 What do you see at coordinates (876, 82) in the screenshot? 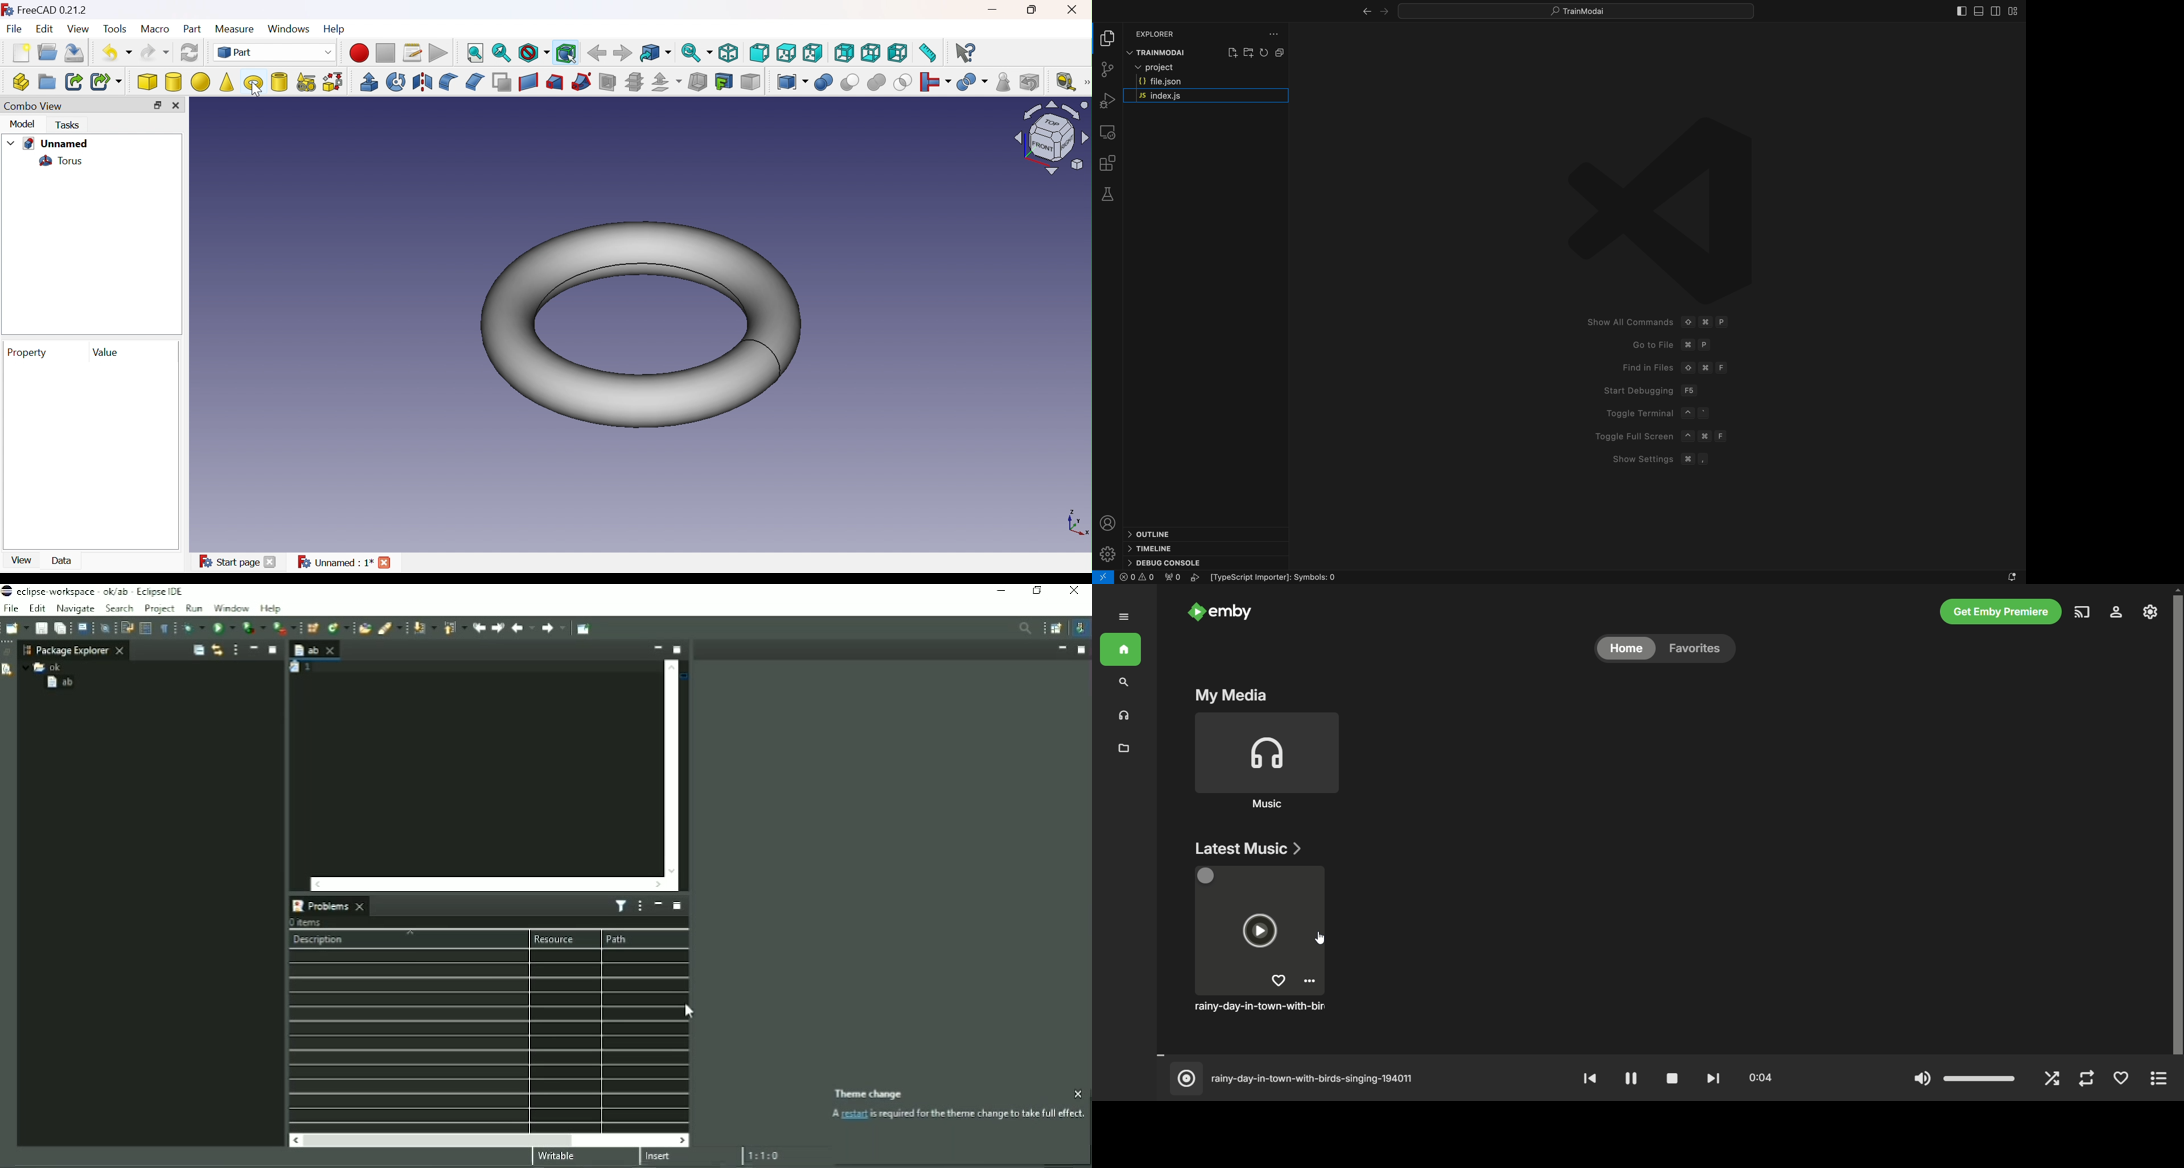
I see `Union` at bounding box center [876, 82].